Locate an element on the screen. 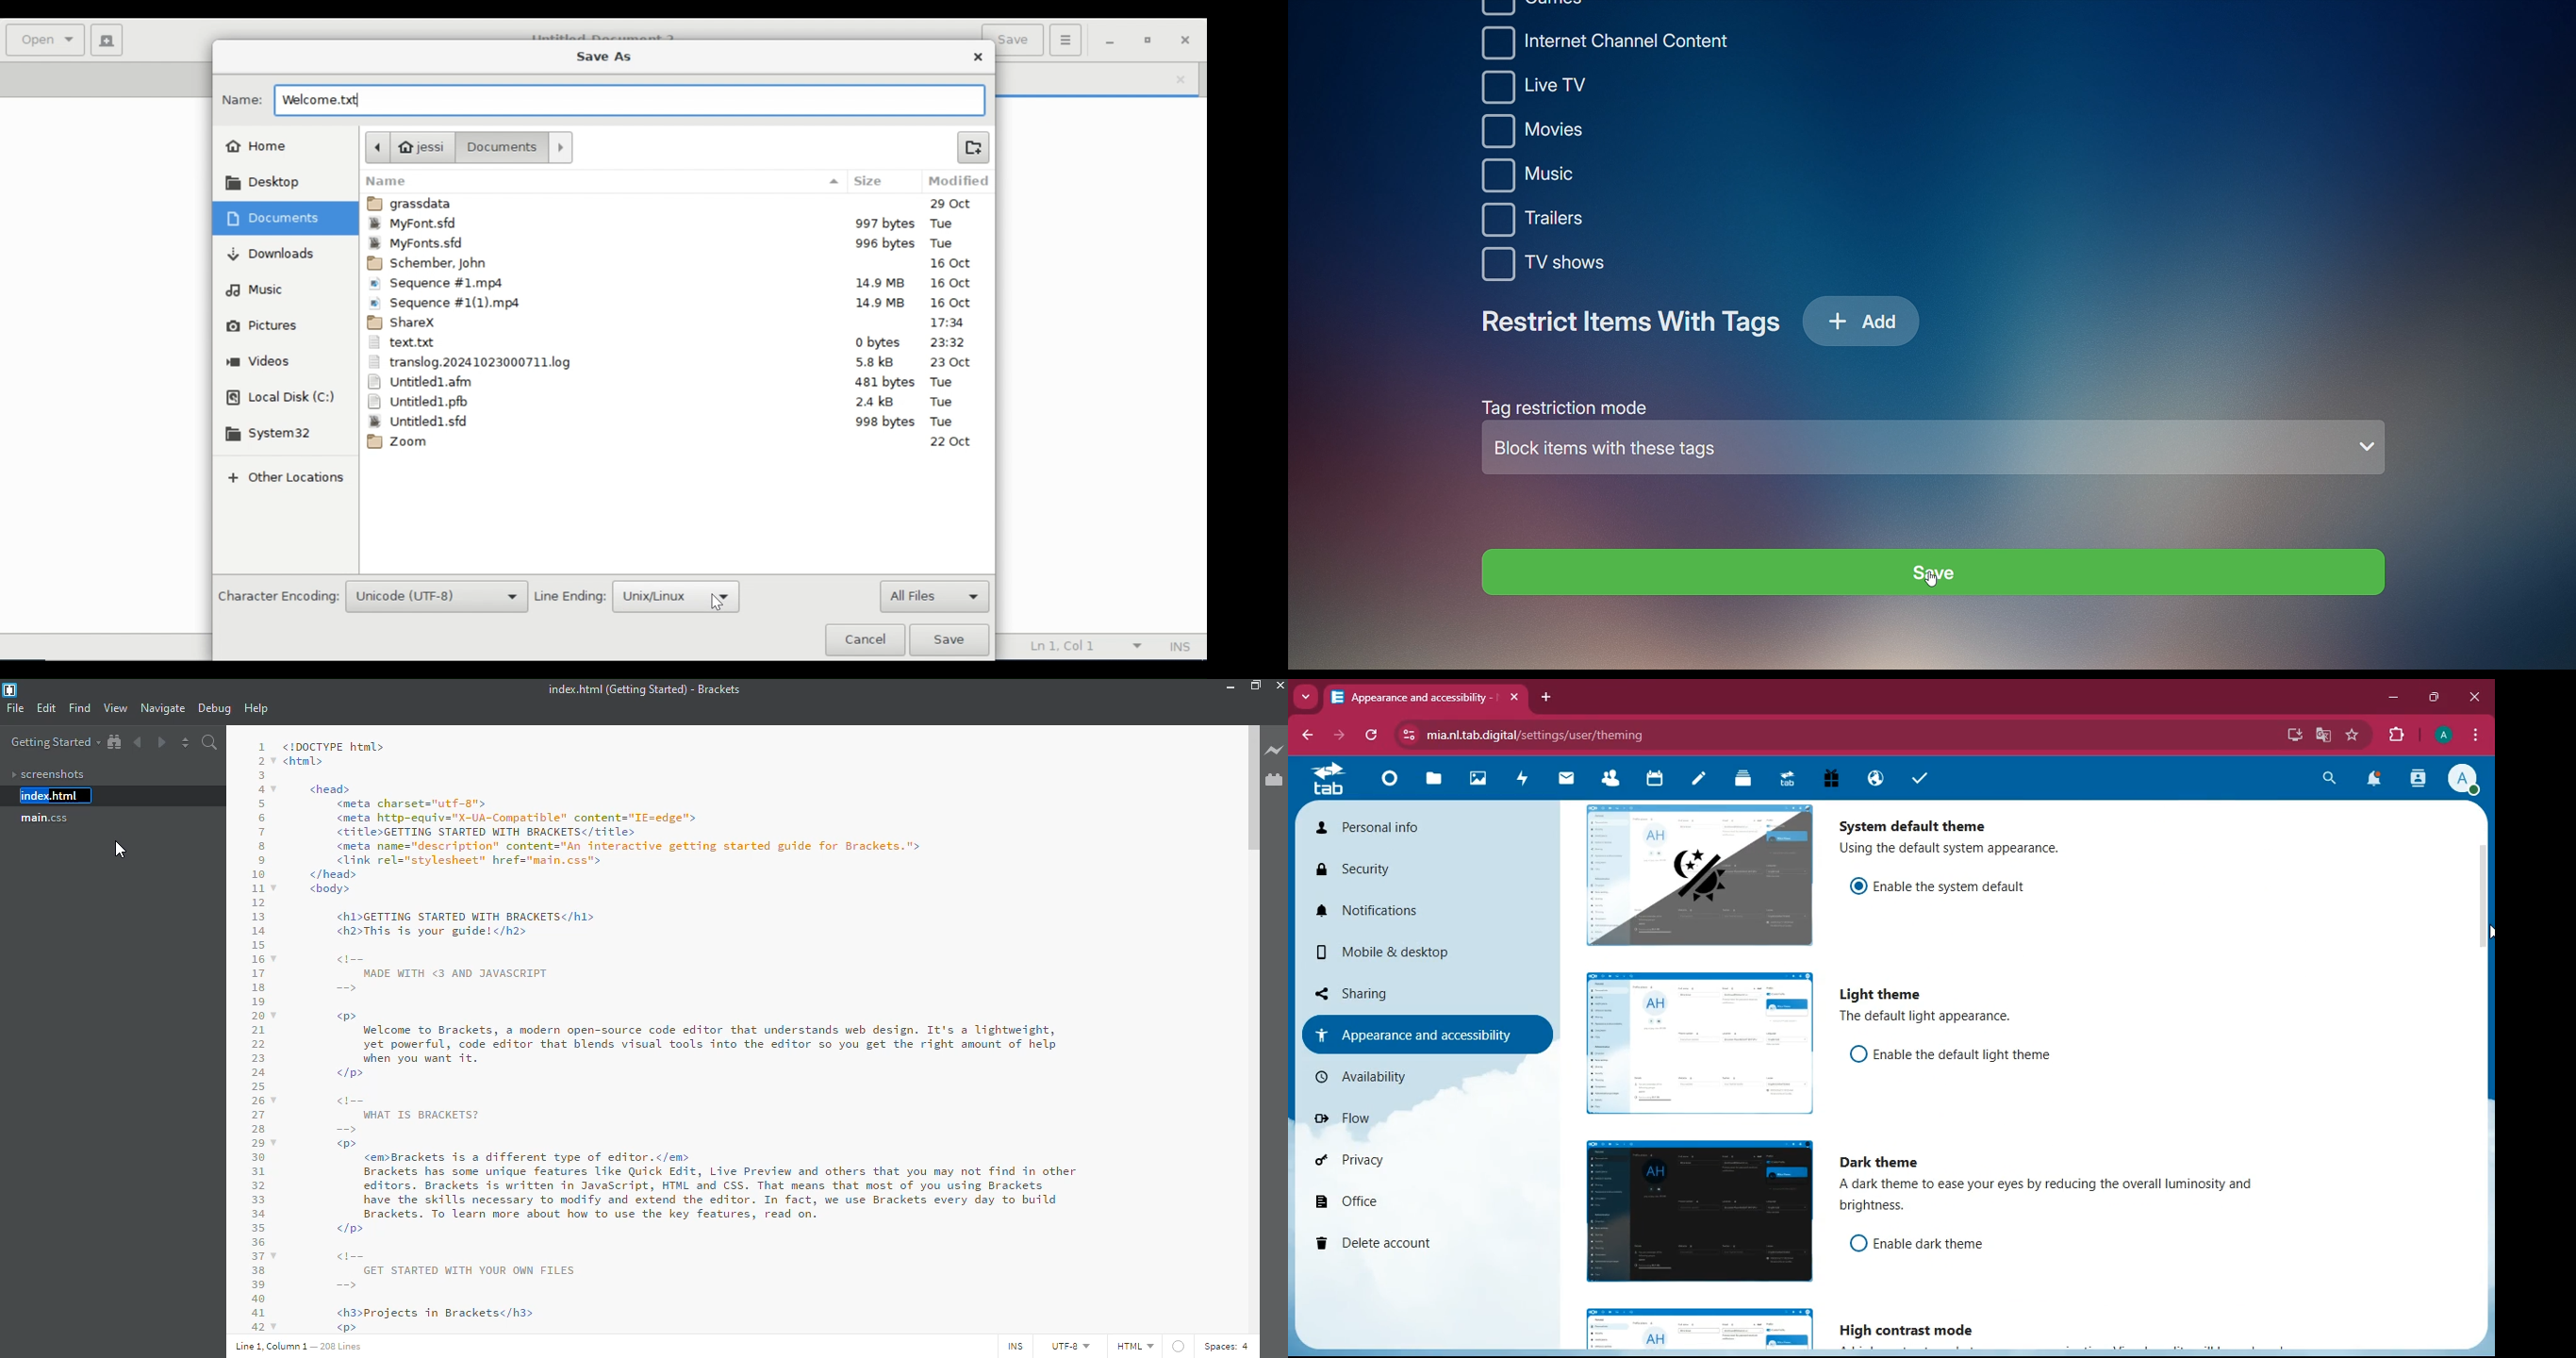 This screenshot has width=2576, height=1372. close is located at coordinates (1284, 684).